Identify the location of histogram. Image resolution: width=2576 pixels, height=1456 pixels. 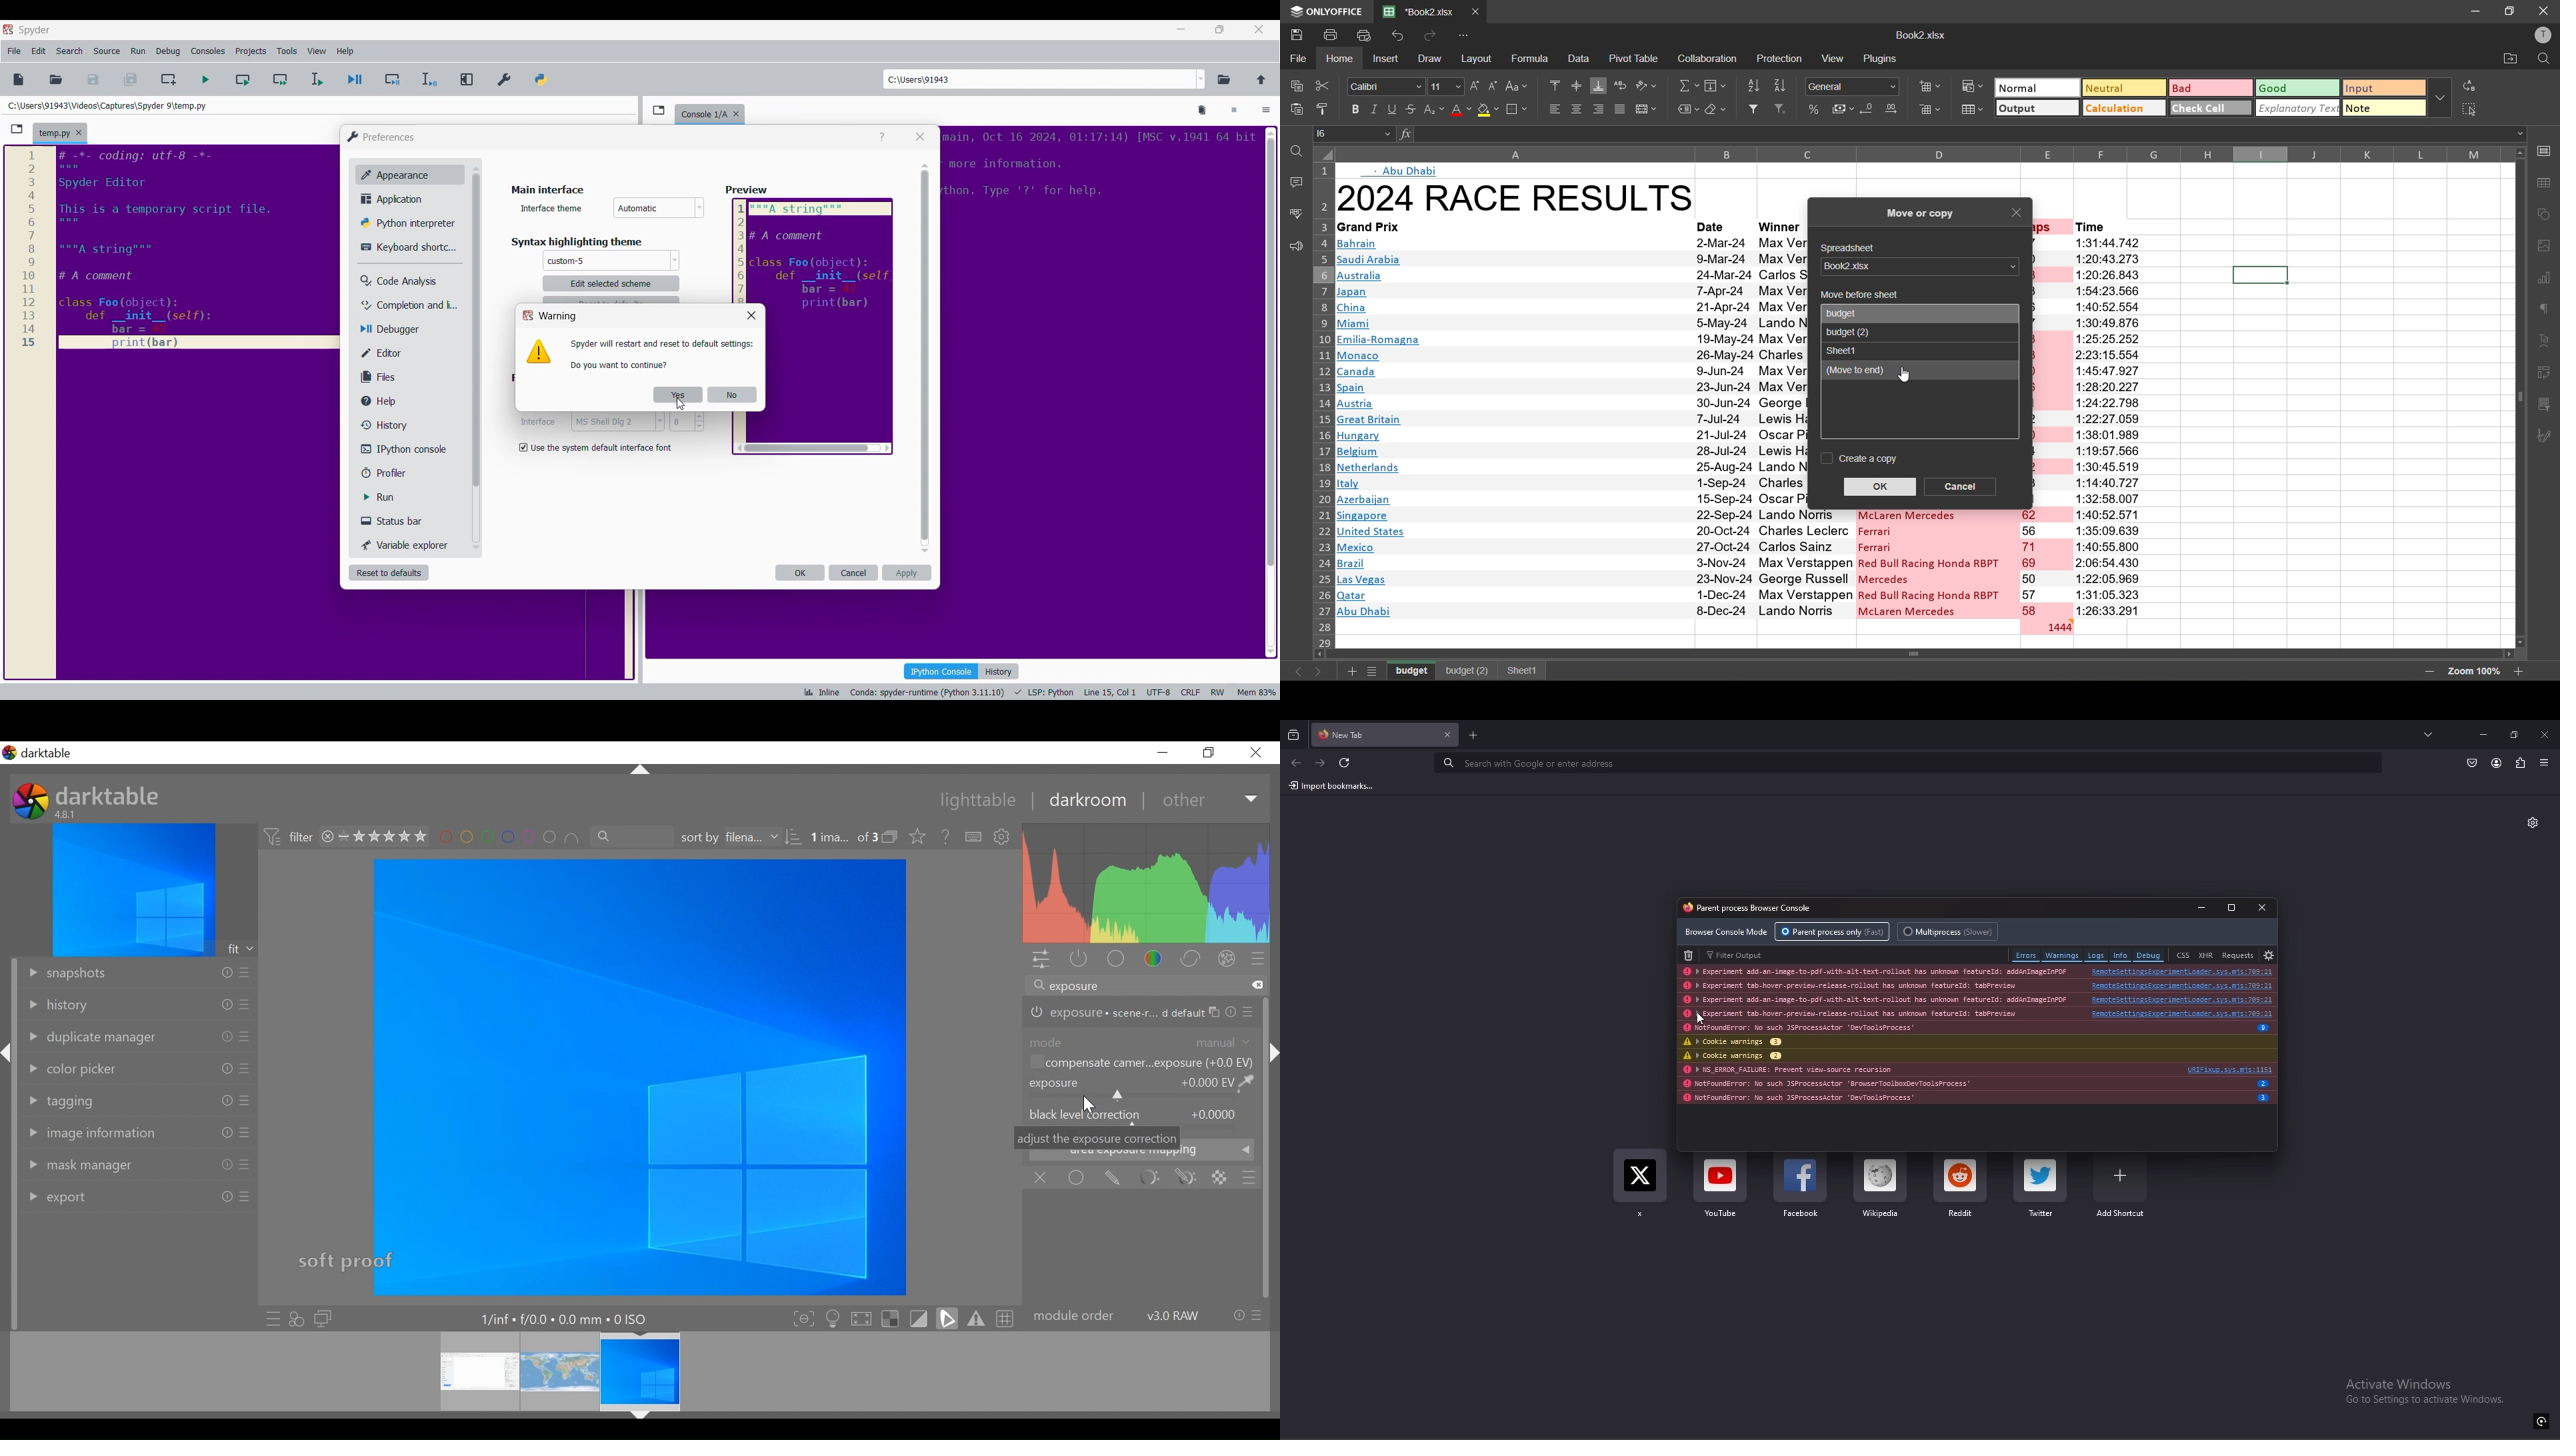
(1147, 883).